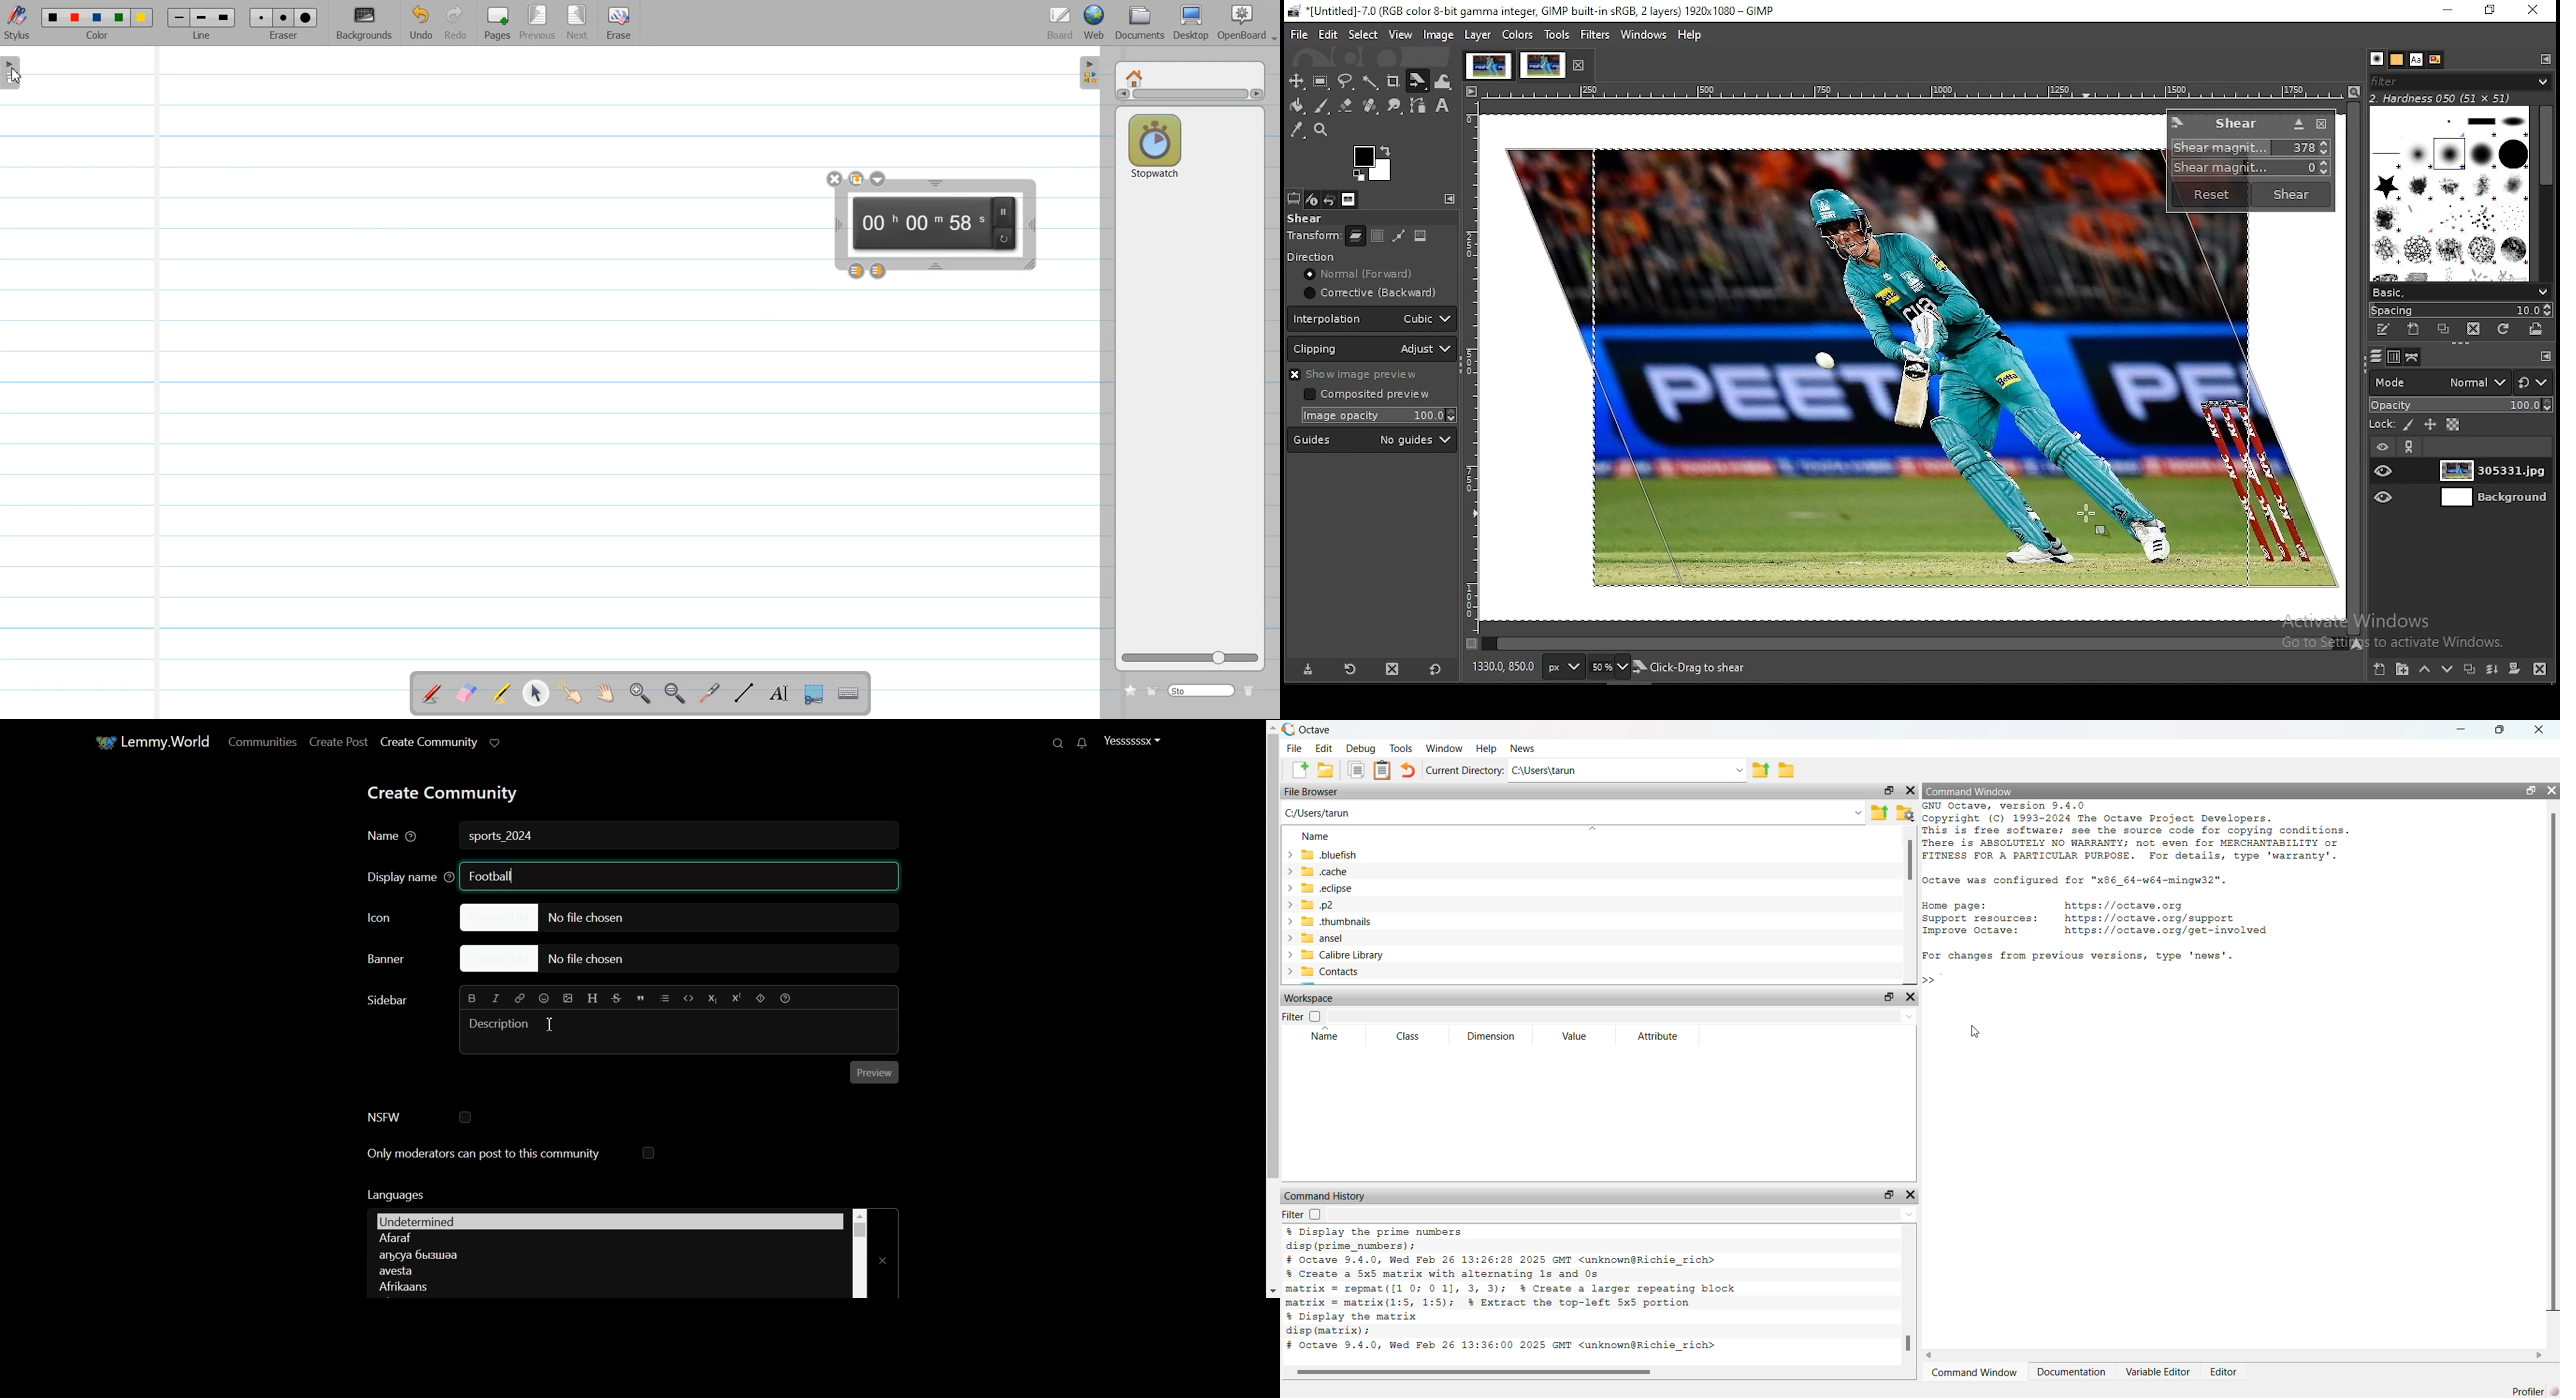  I want to click on Superscript, so click(735, 999).